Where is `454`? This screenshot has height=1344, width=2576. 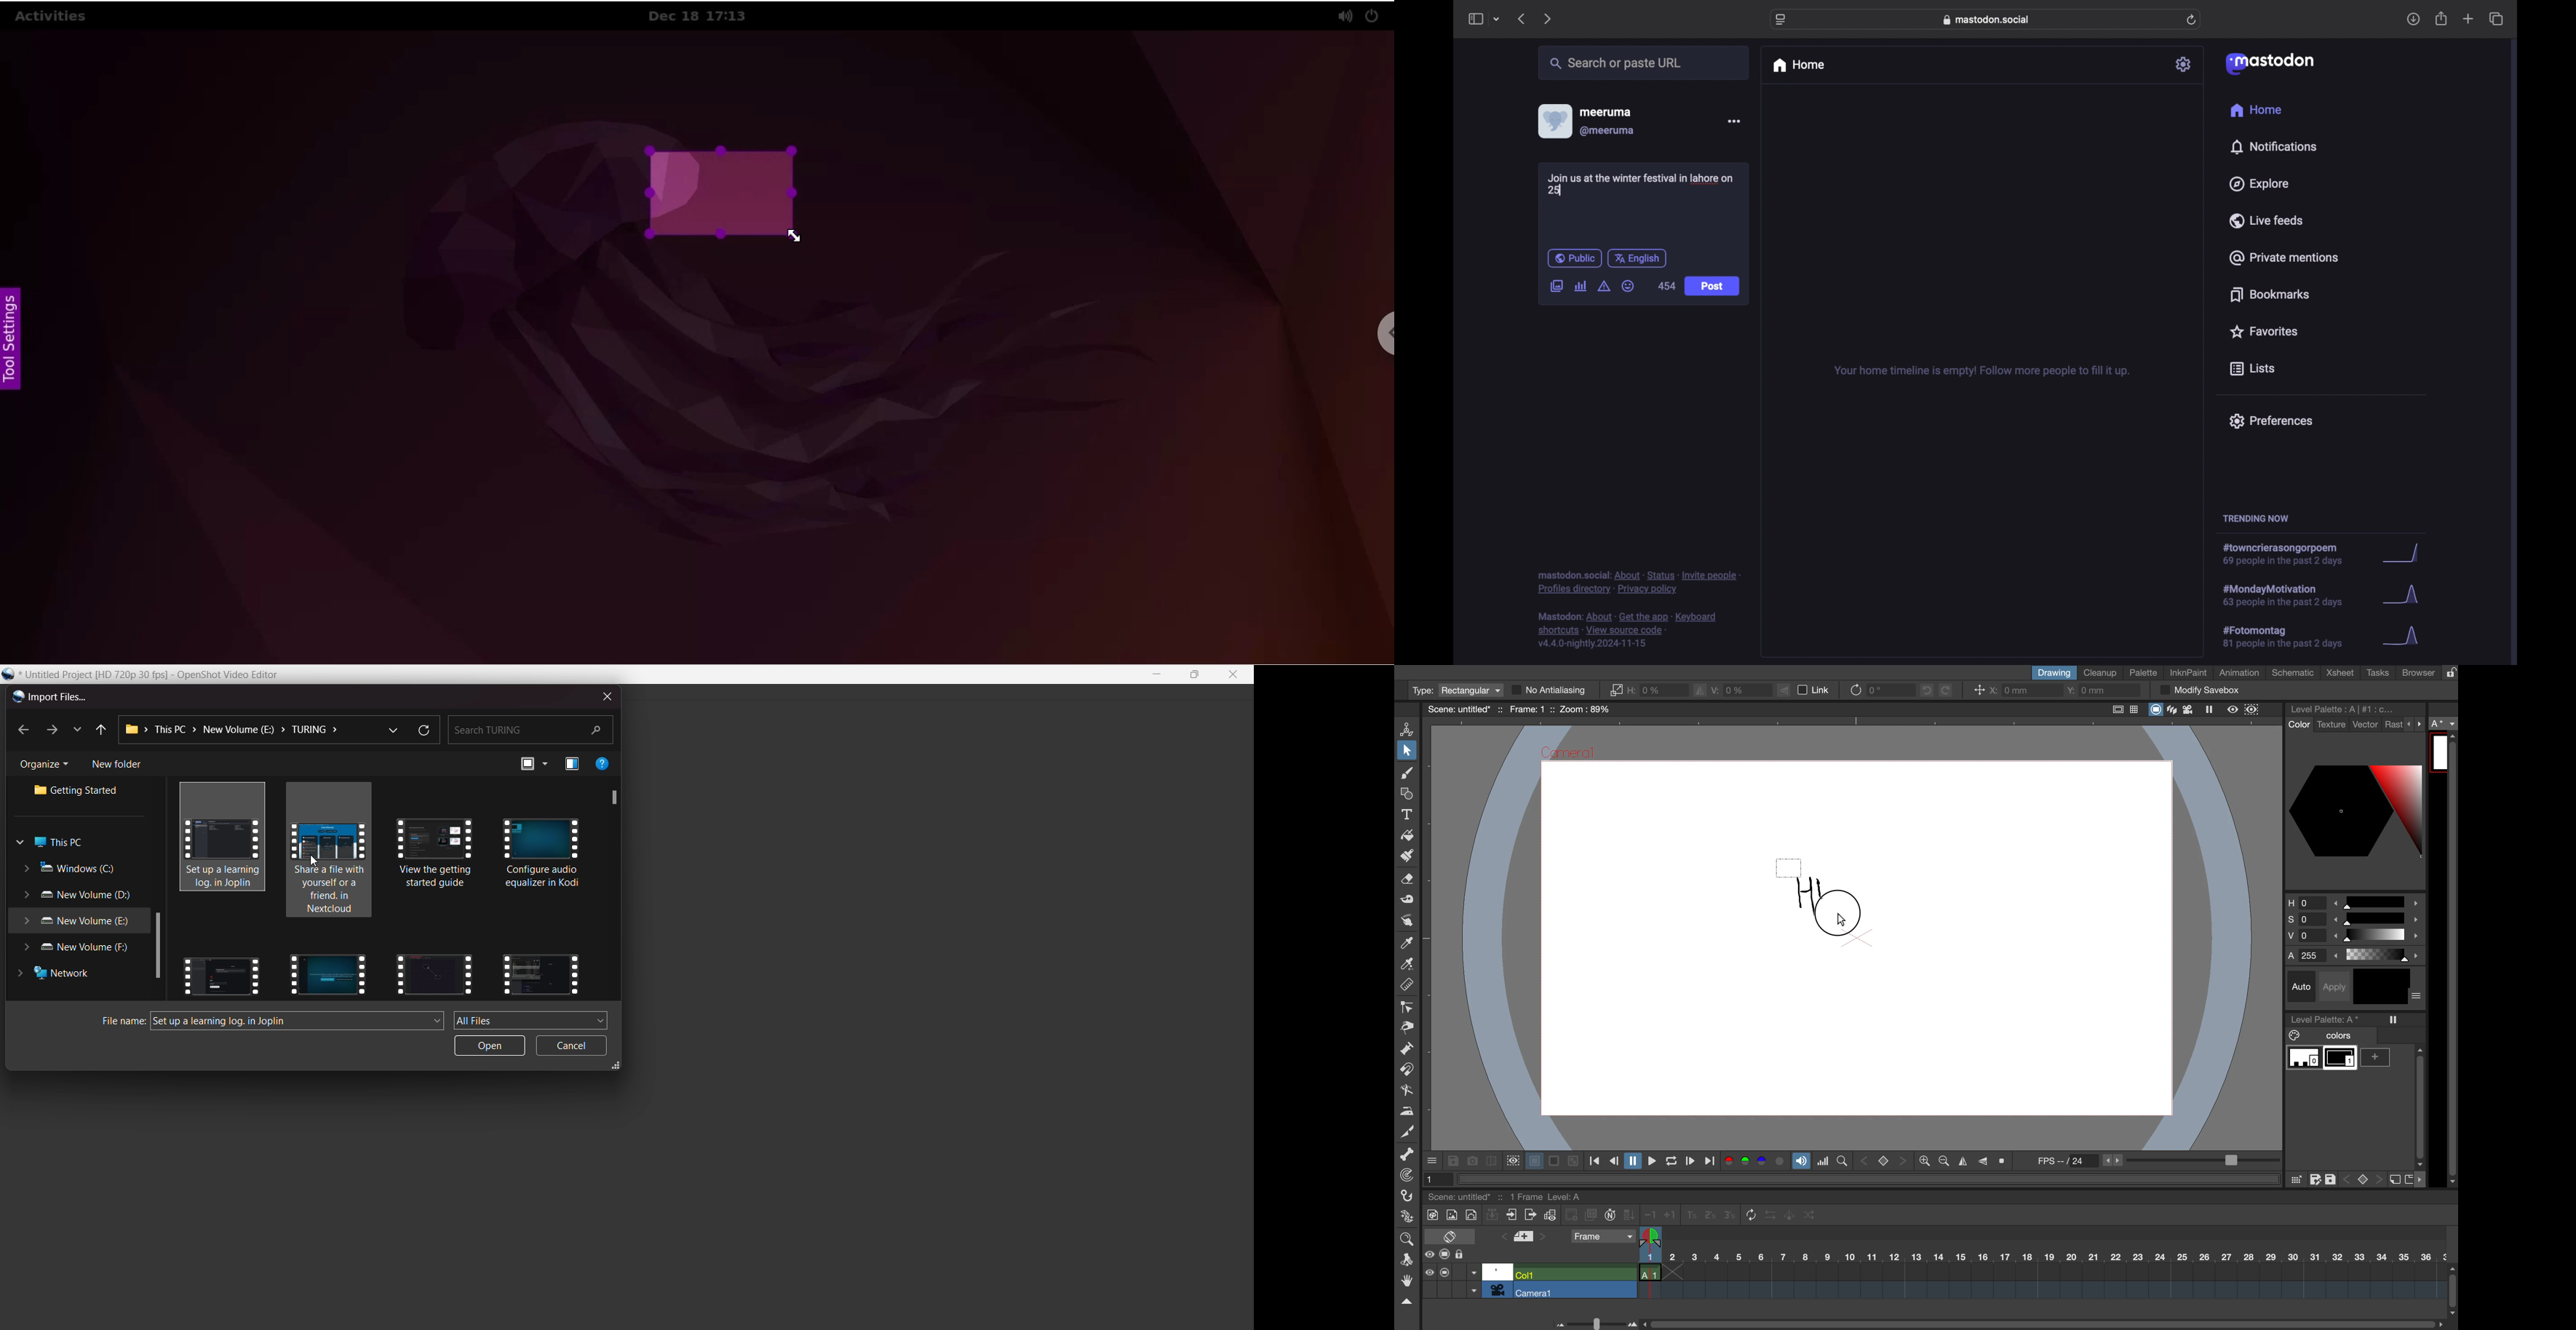
454 is located at coordinates (1667, 286).